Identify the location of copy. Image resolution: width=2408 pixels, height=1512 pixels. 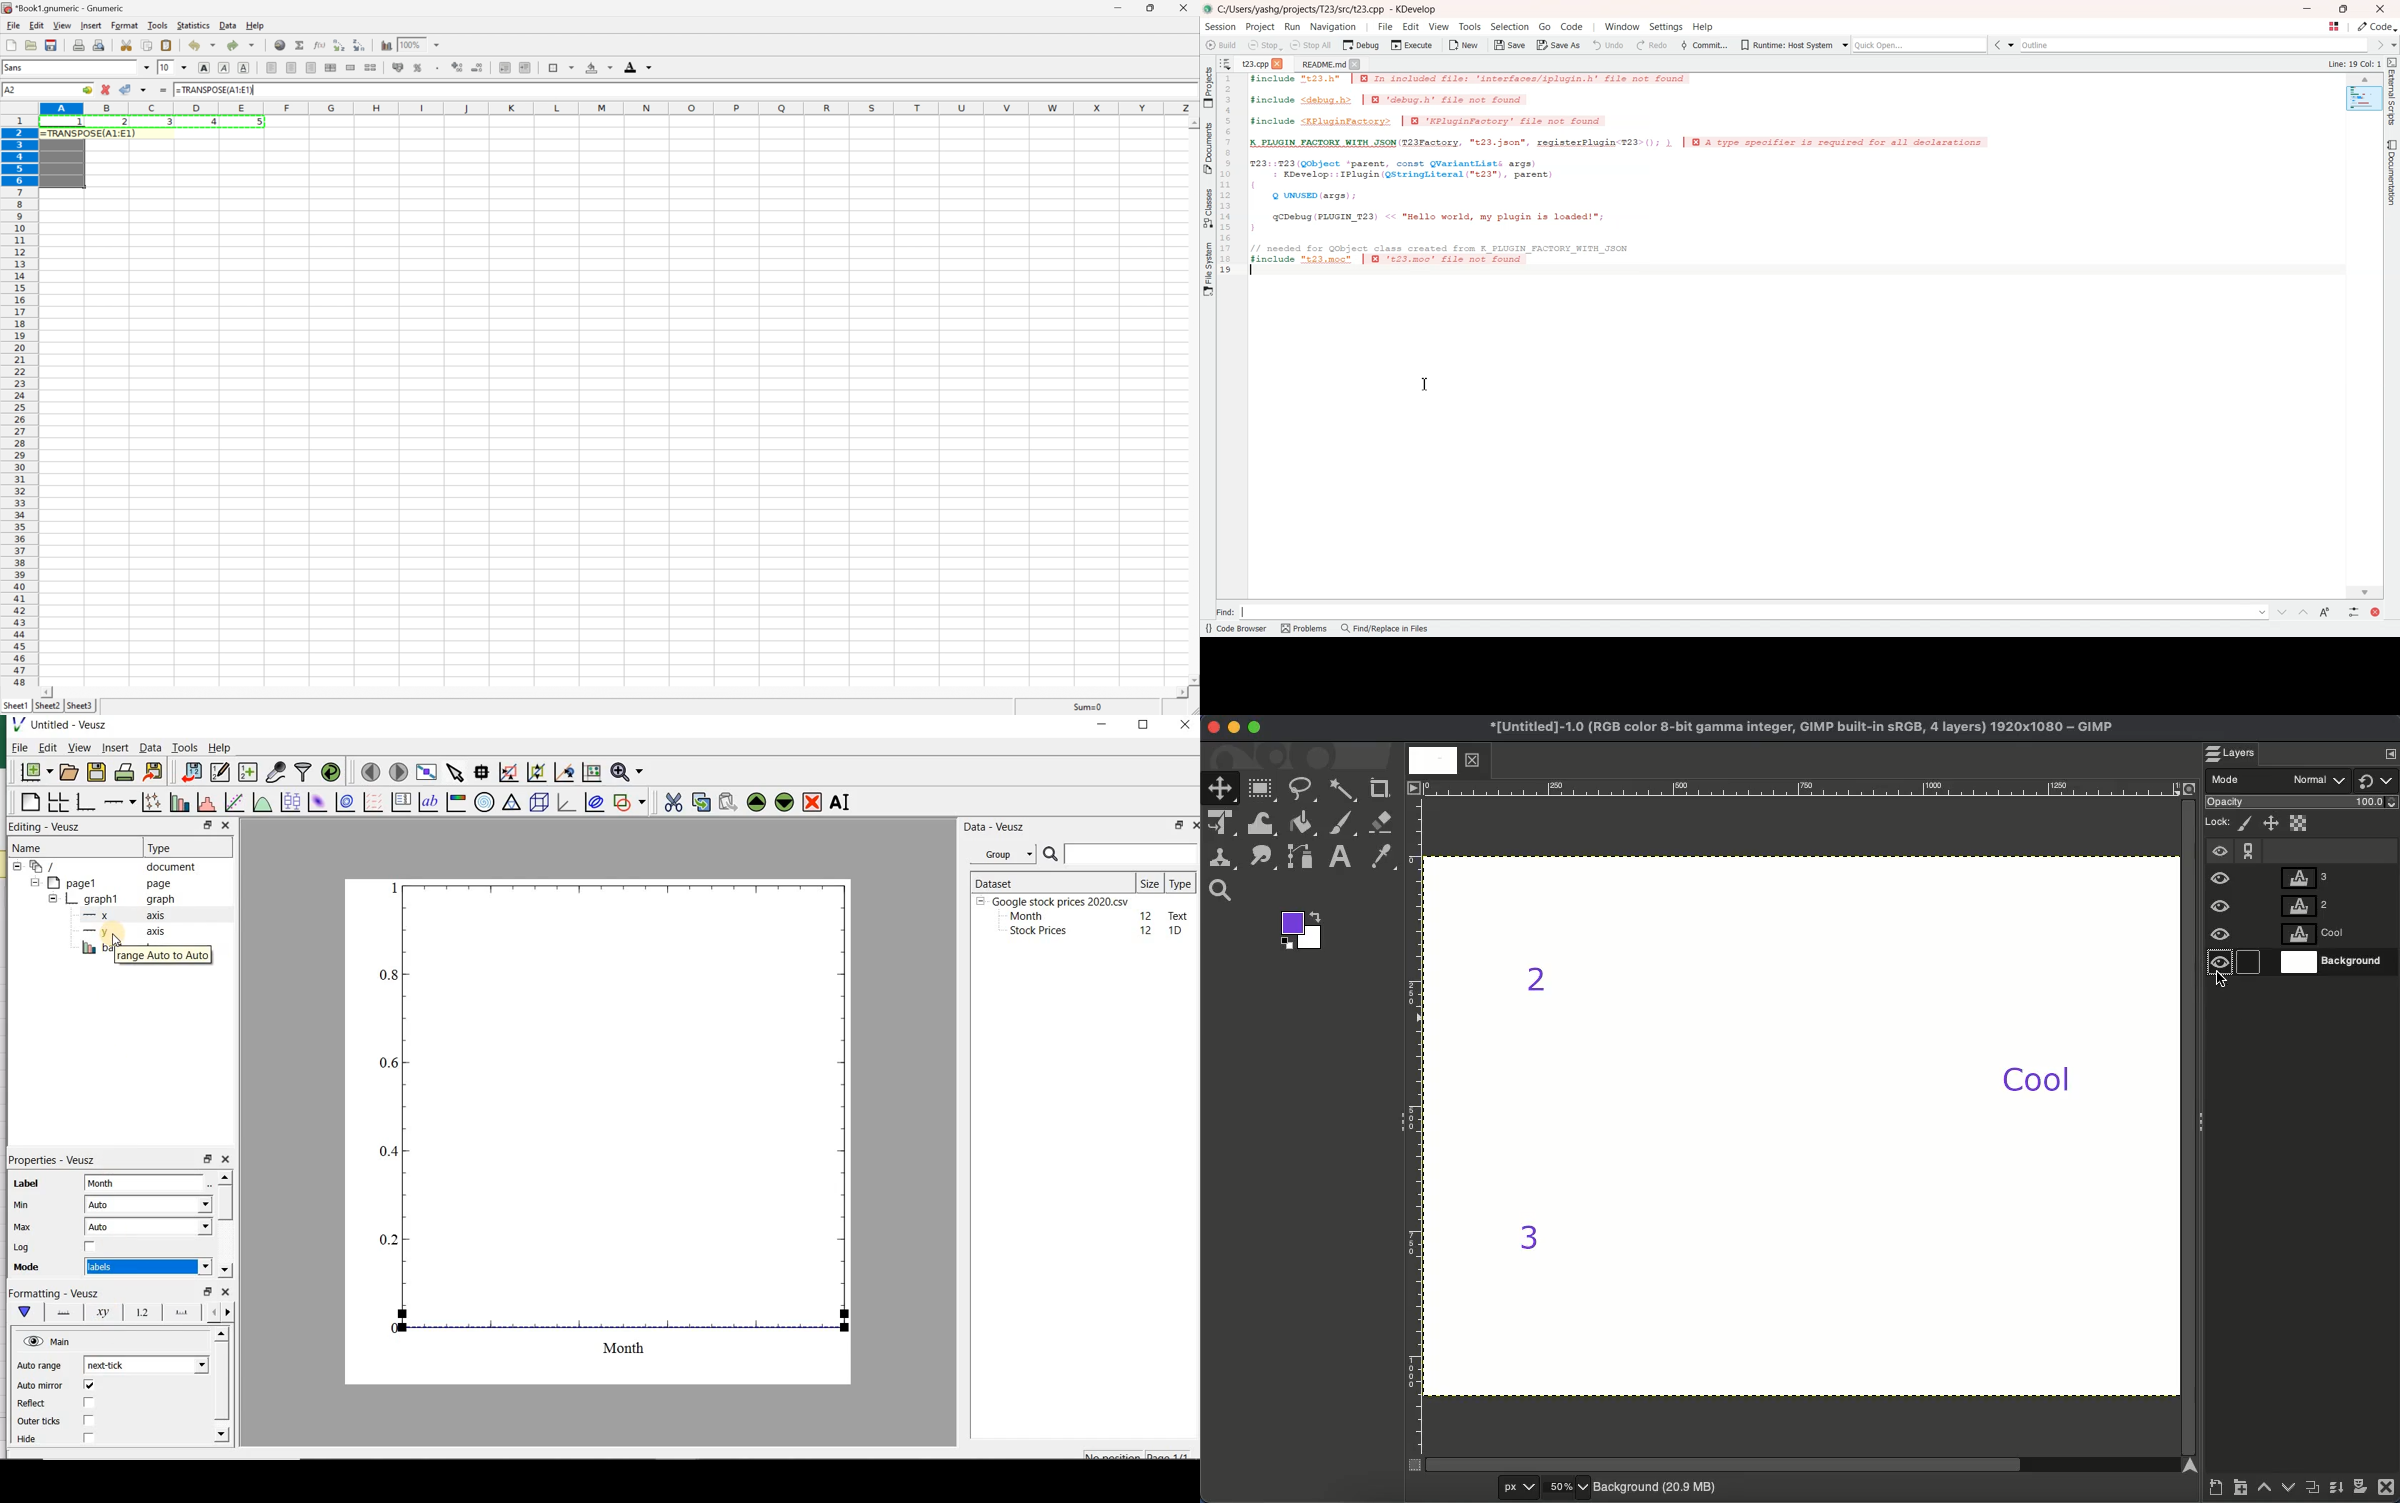
(148, 44).